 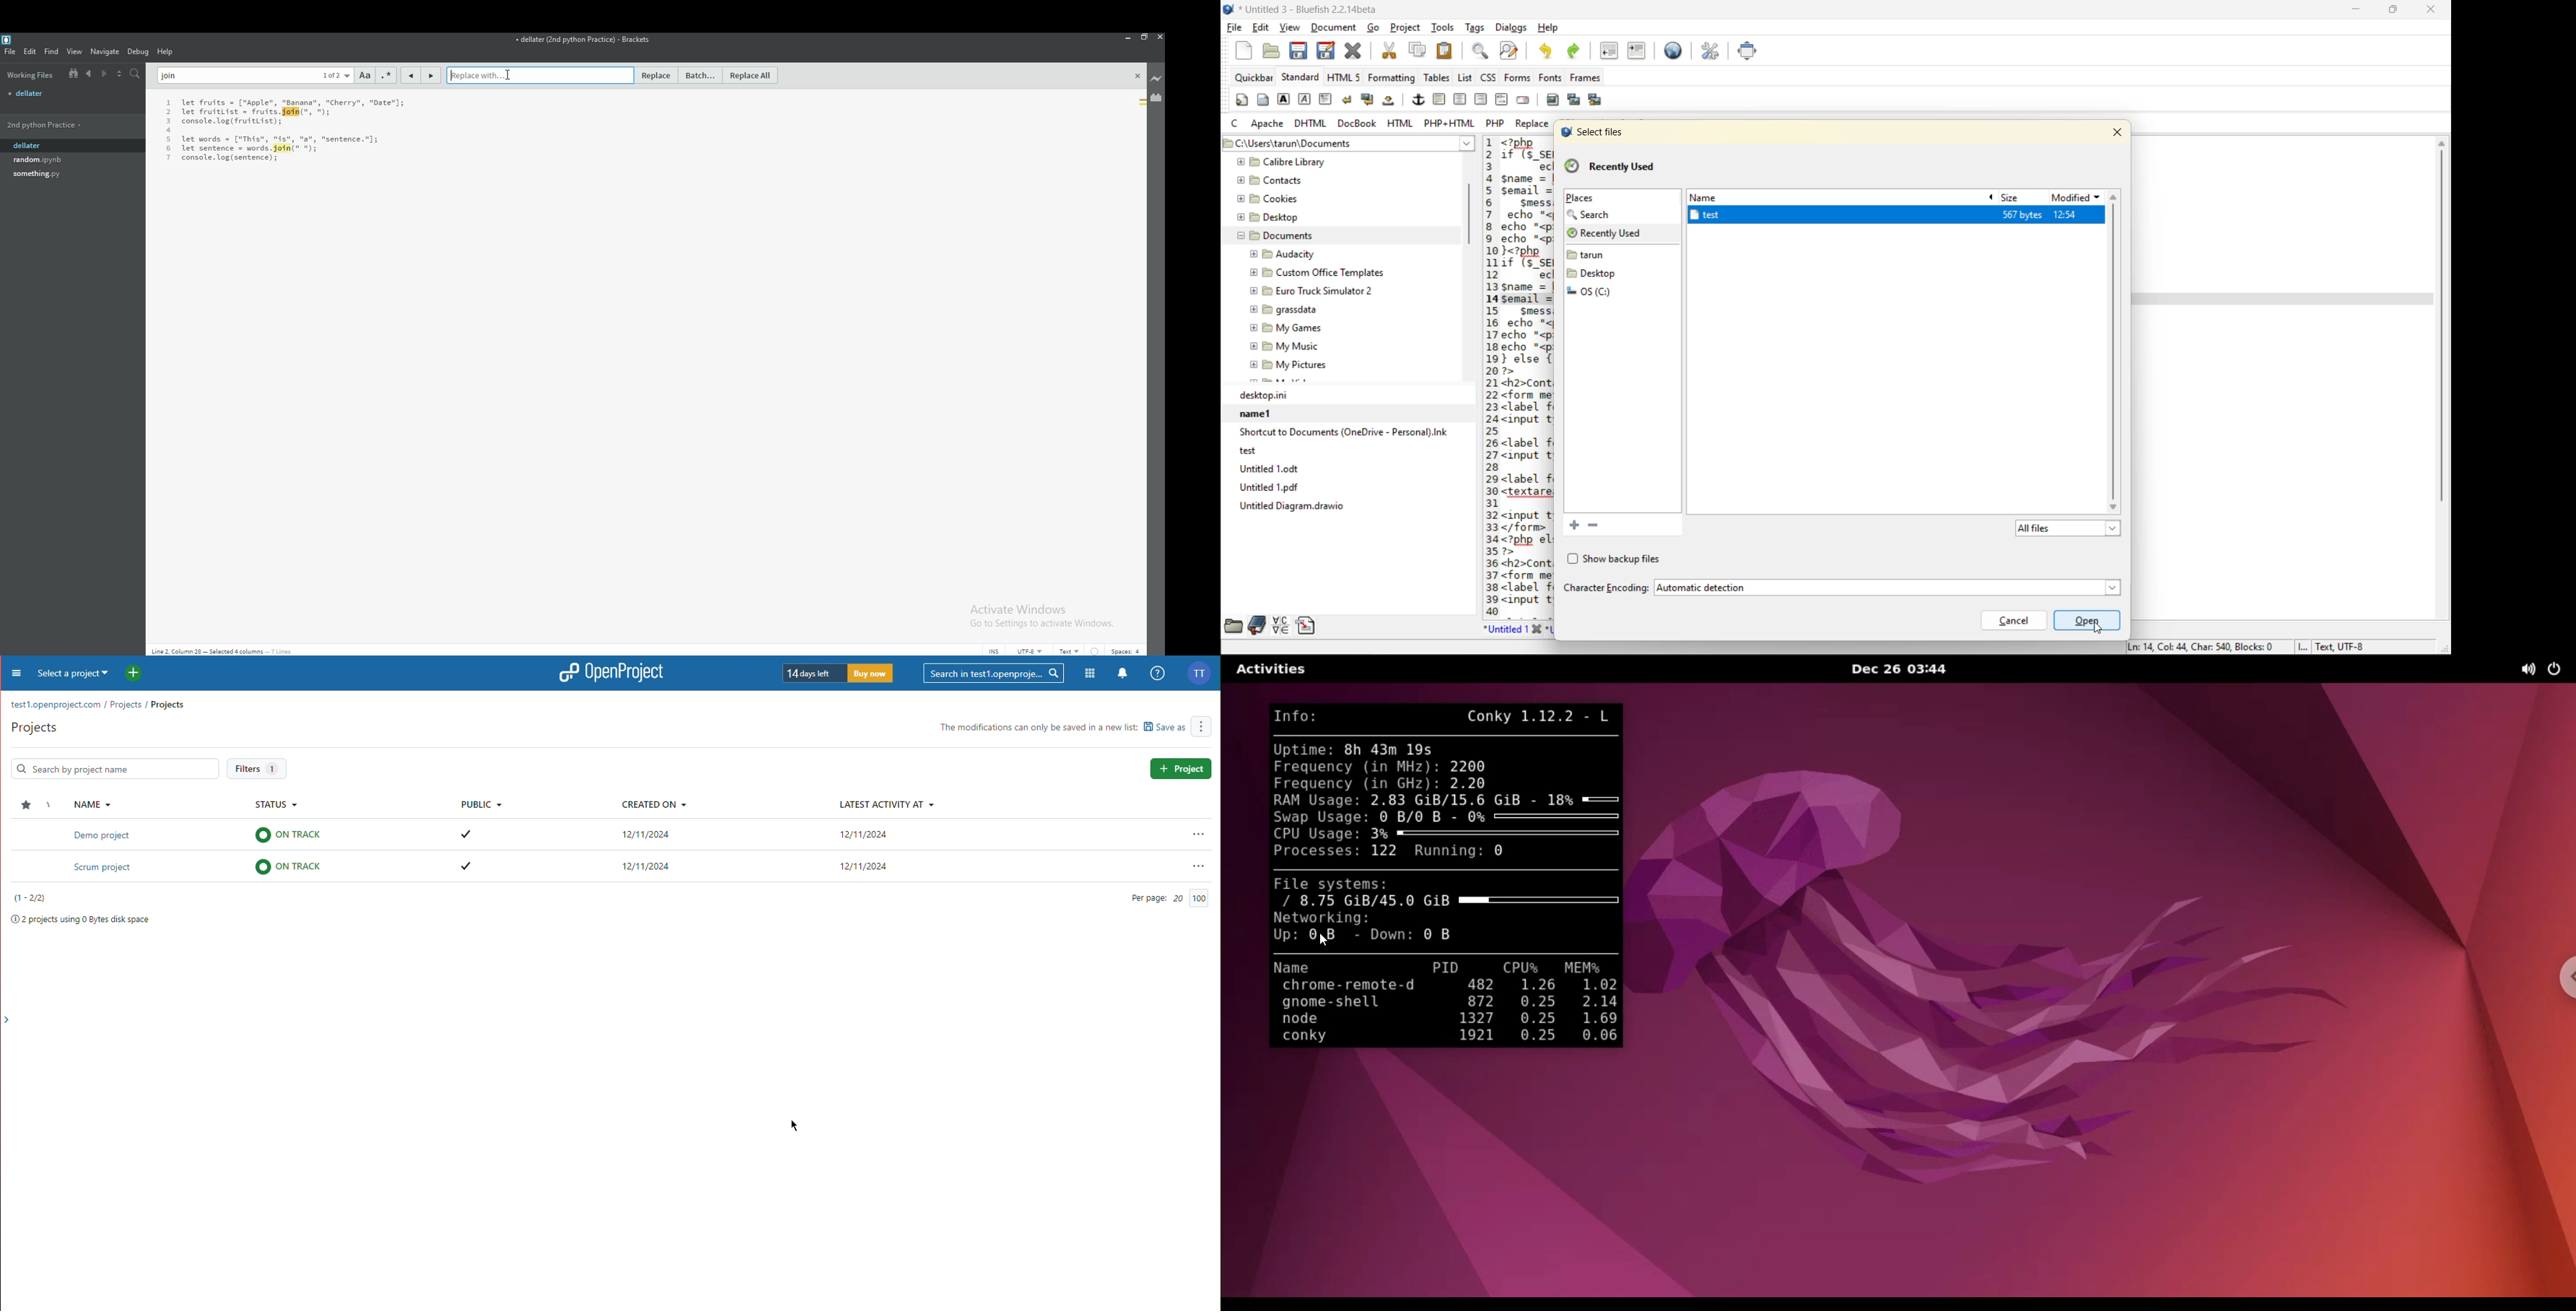 What do you see at coordinates (410, 76) in the screenshot?
I see `previous match` at bounding box center [410, 76].